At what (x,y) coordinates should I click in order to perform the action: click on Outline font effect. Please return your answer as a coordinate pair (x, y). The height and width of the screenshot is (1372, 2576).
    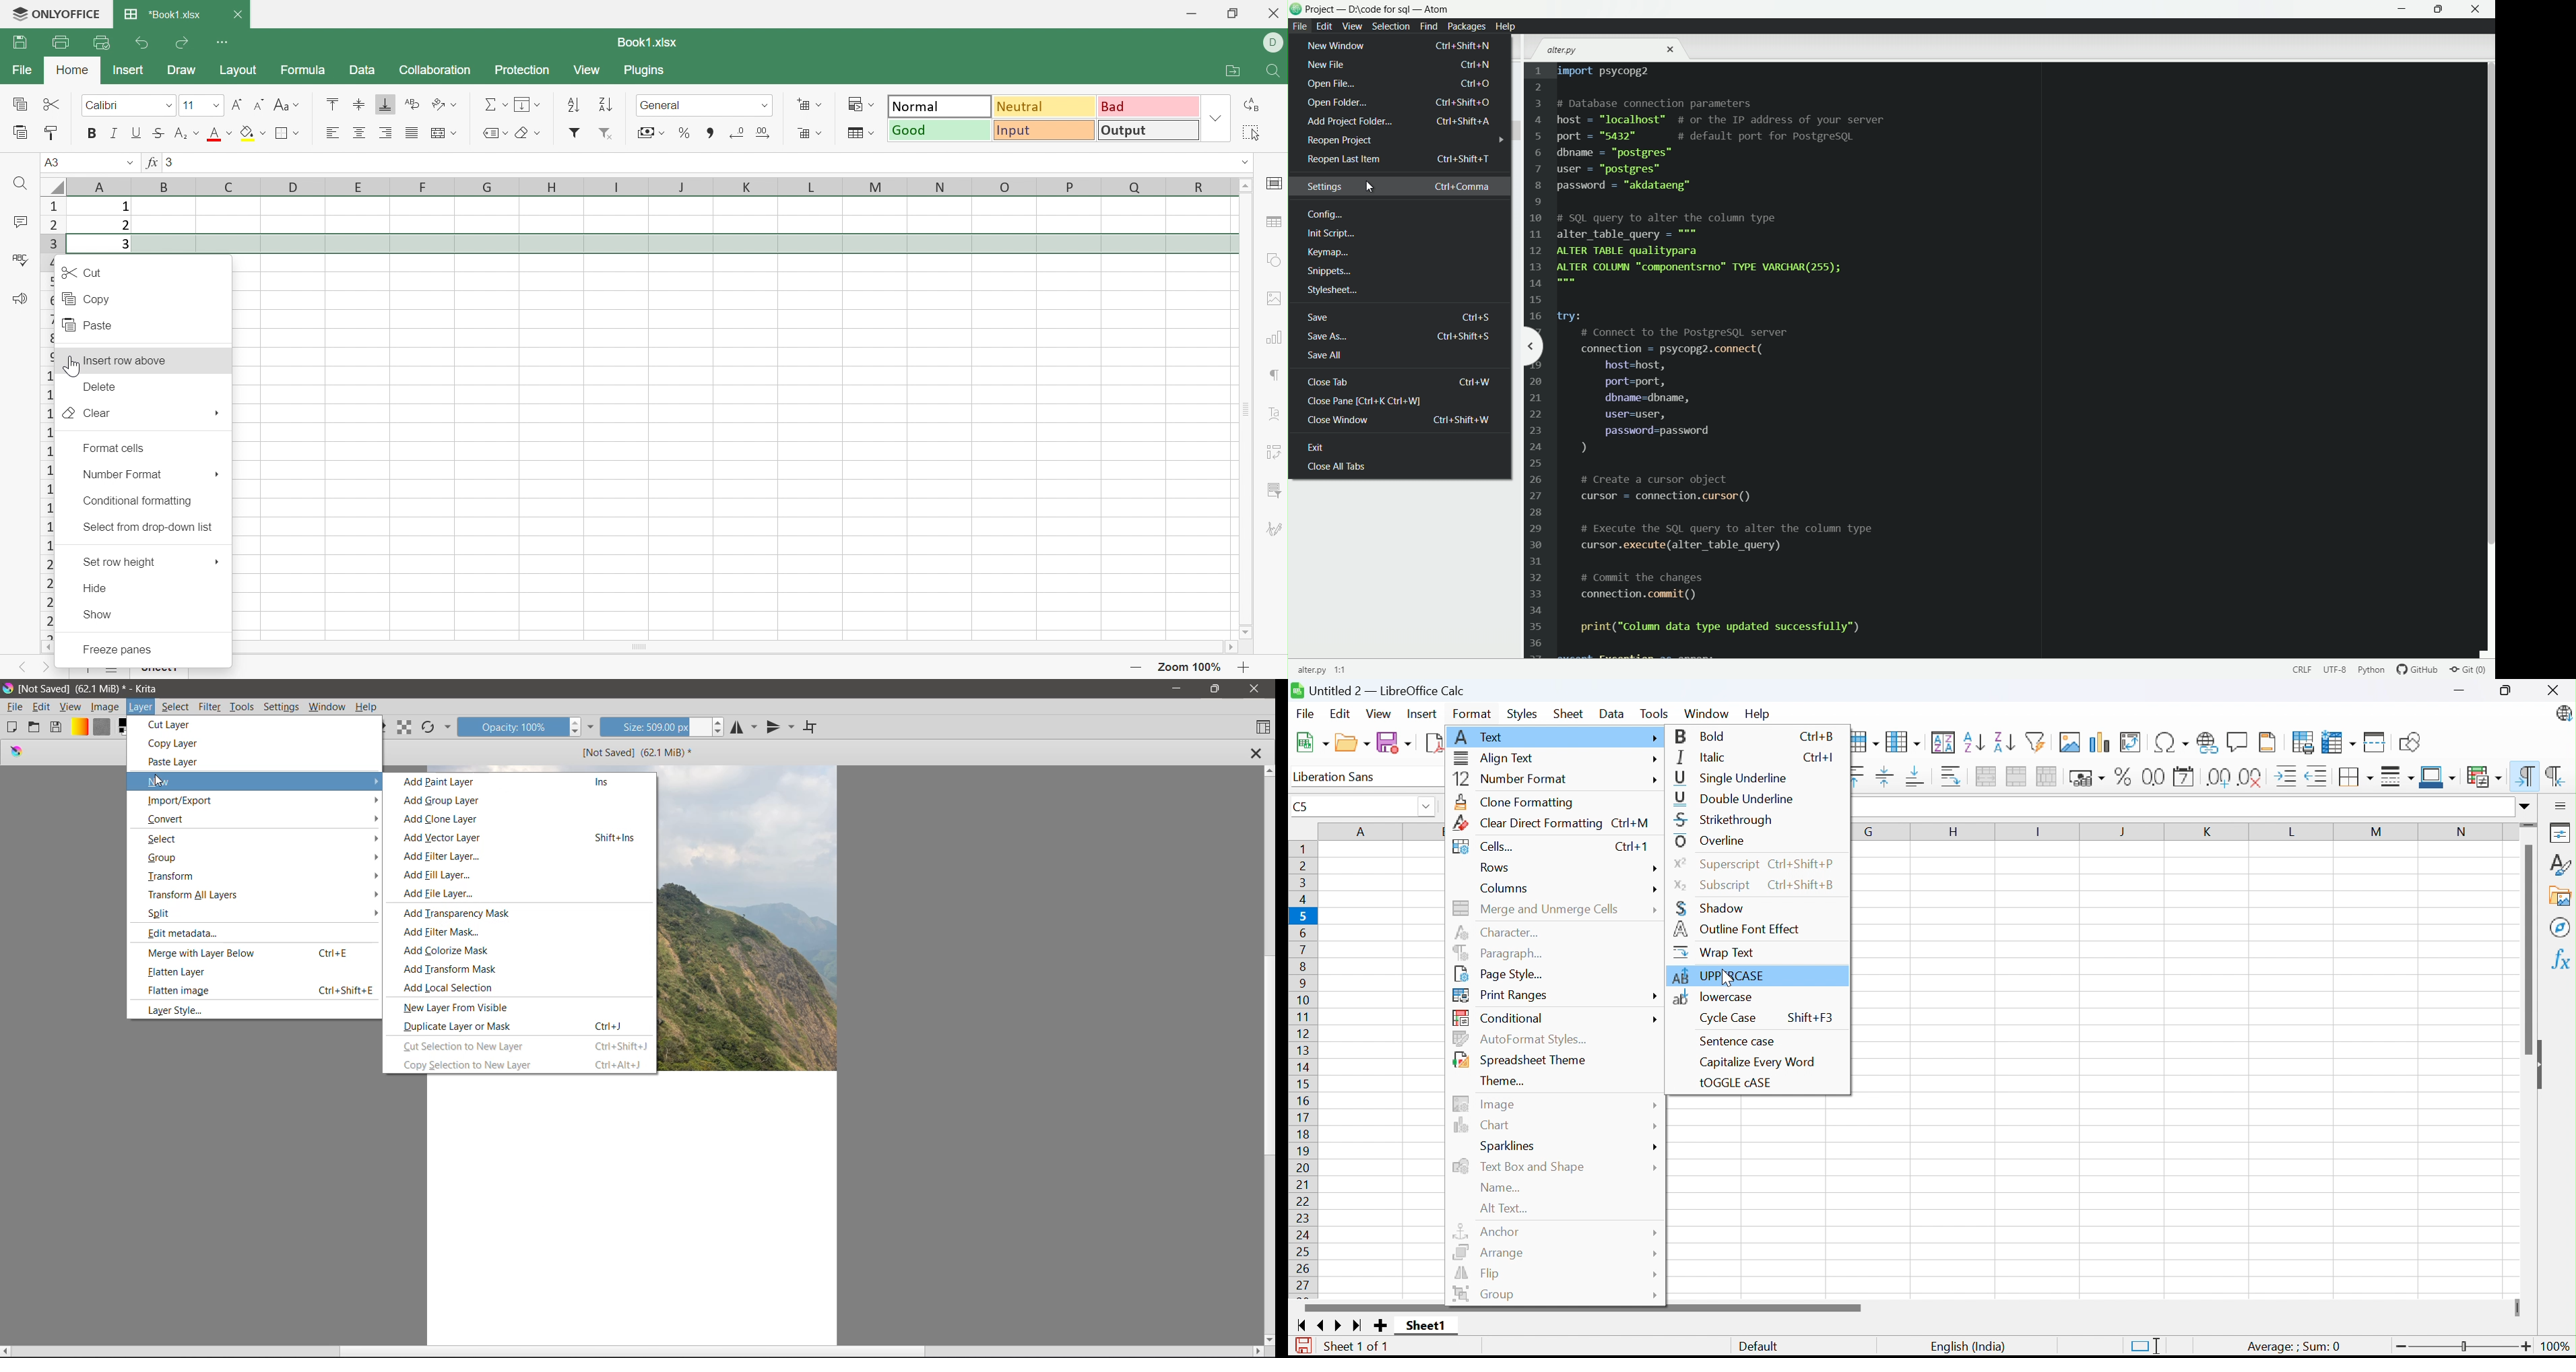
    Looking at the image, I should click on (1739, 929).